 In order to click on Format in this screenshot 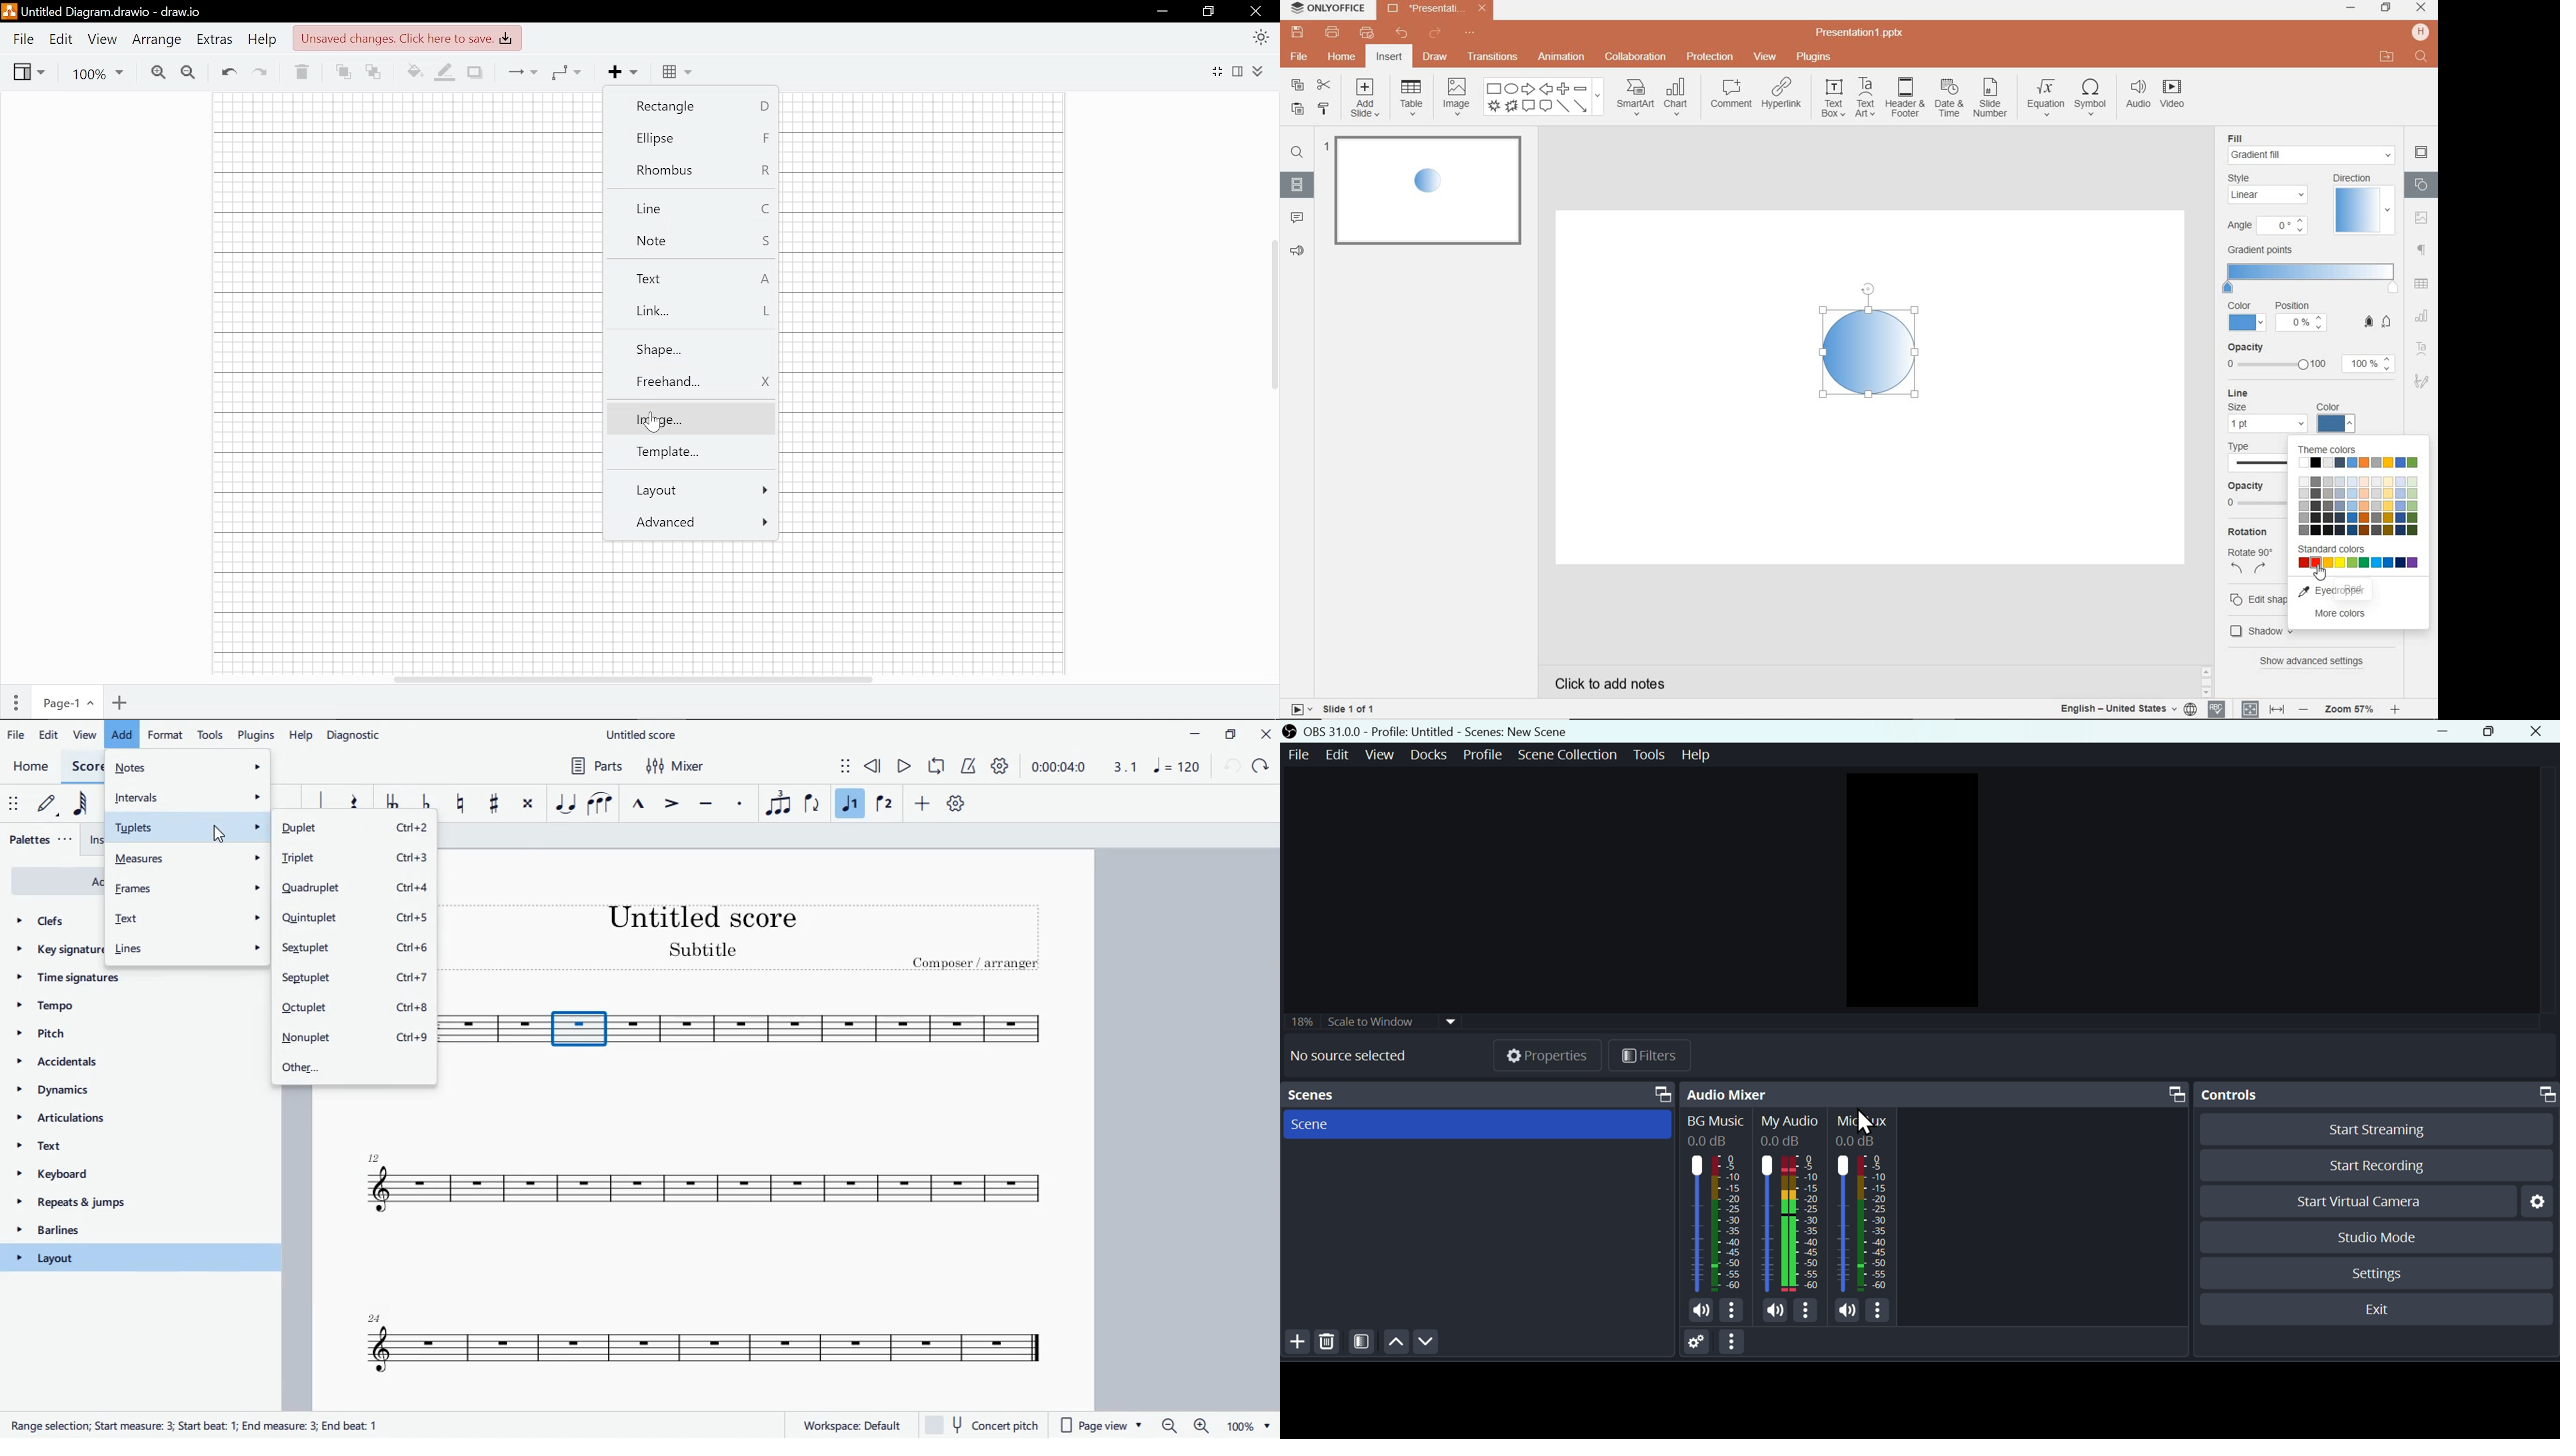, I will do `click(1238, 73)`.